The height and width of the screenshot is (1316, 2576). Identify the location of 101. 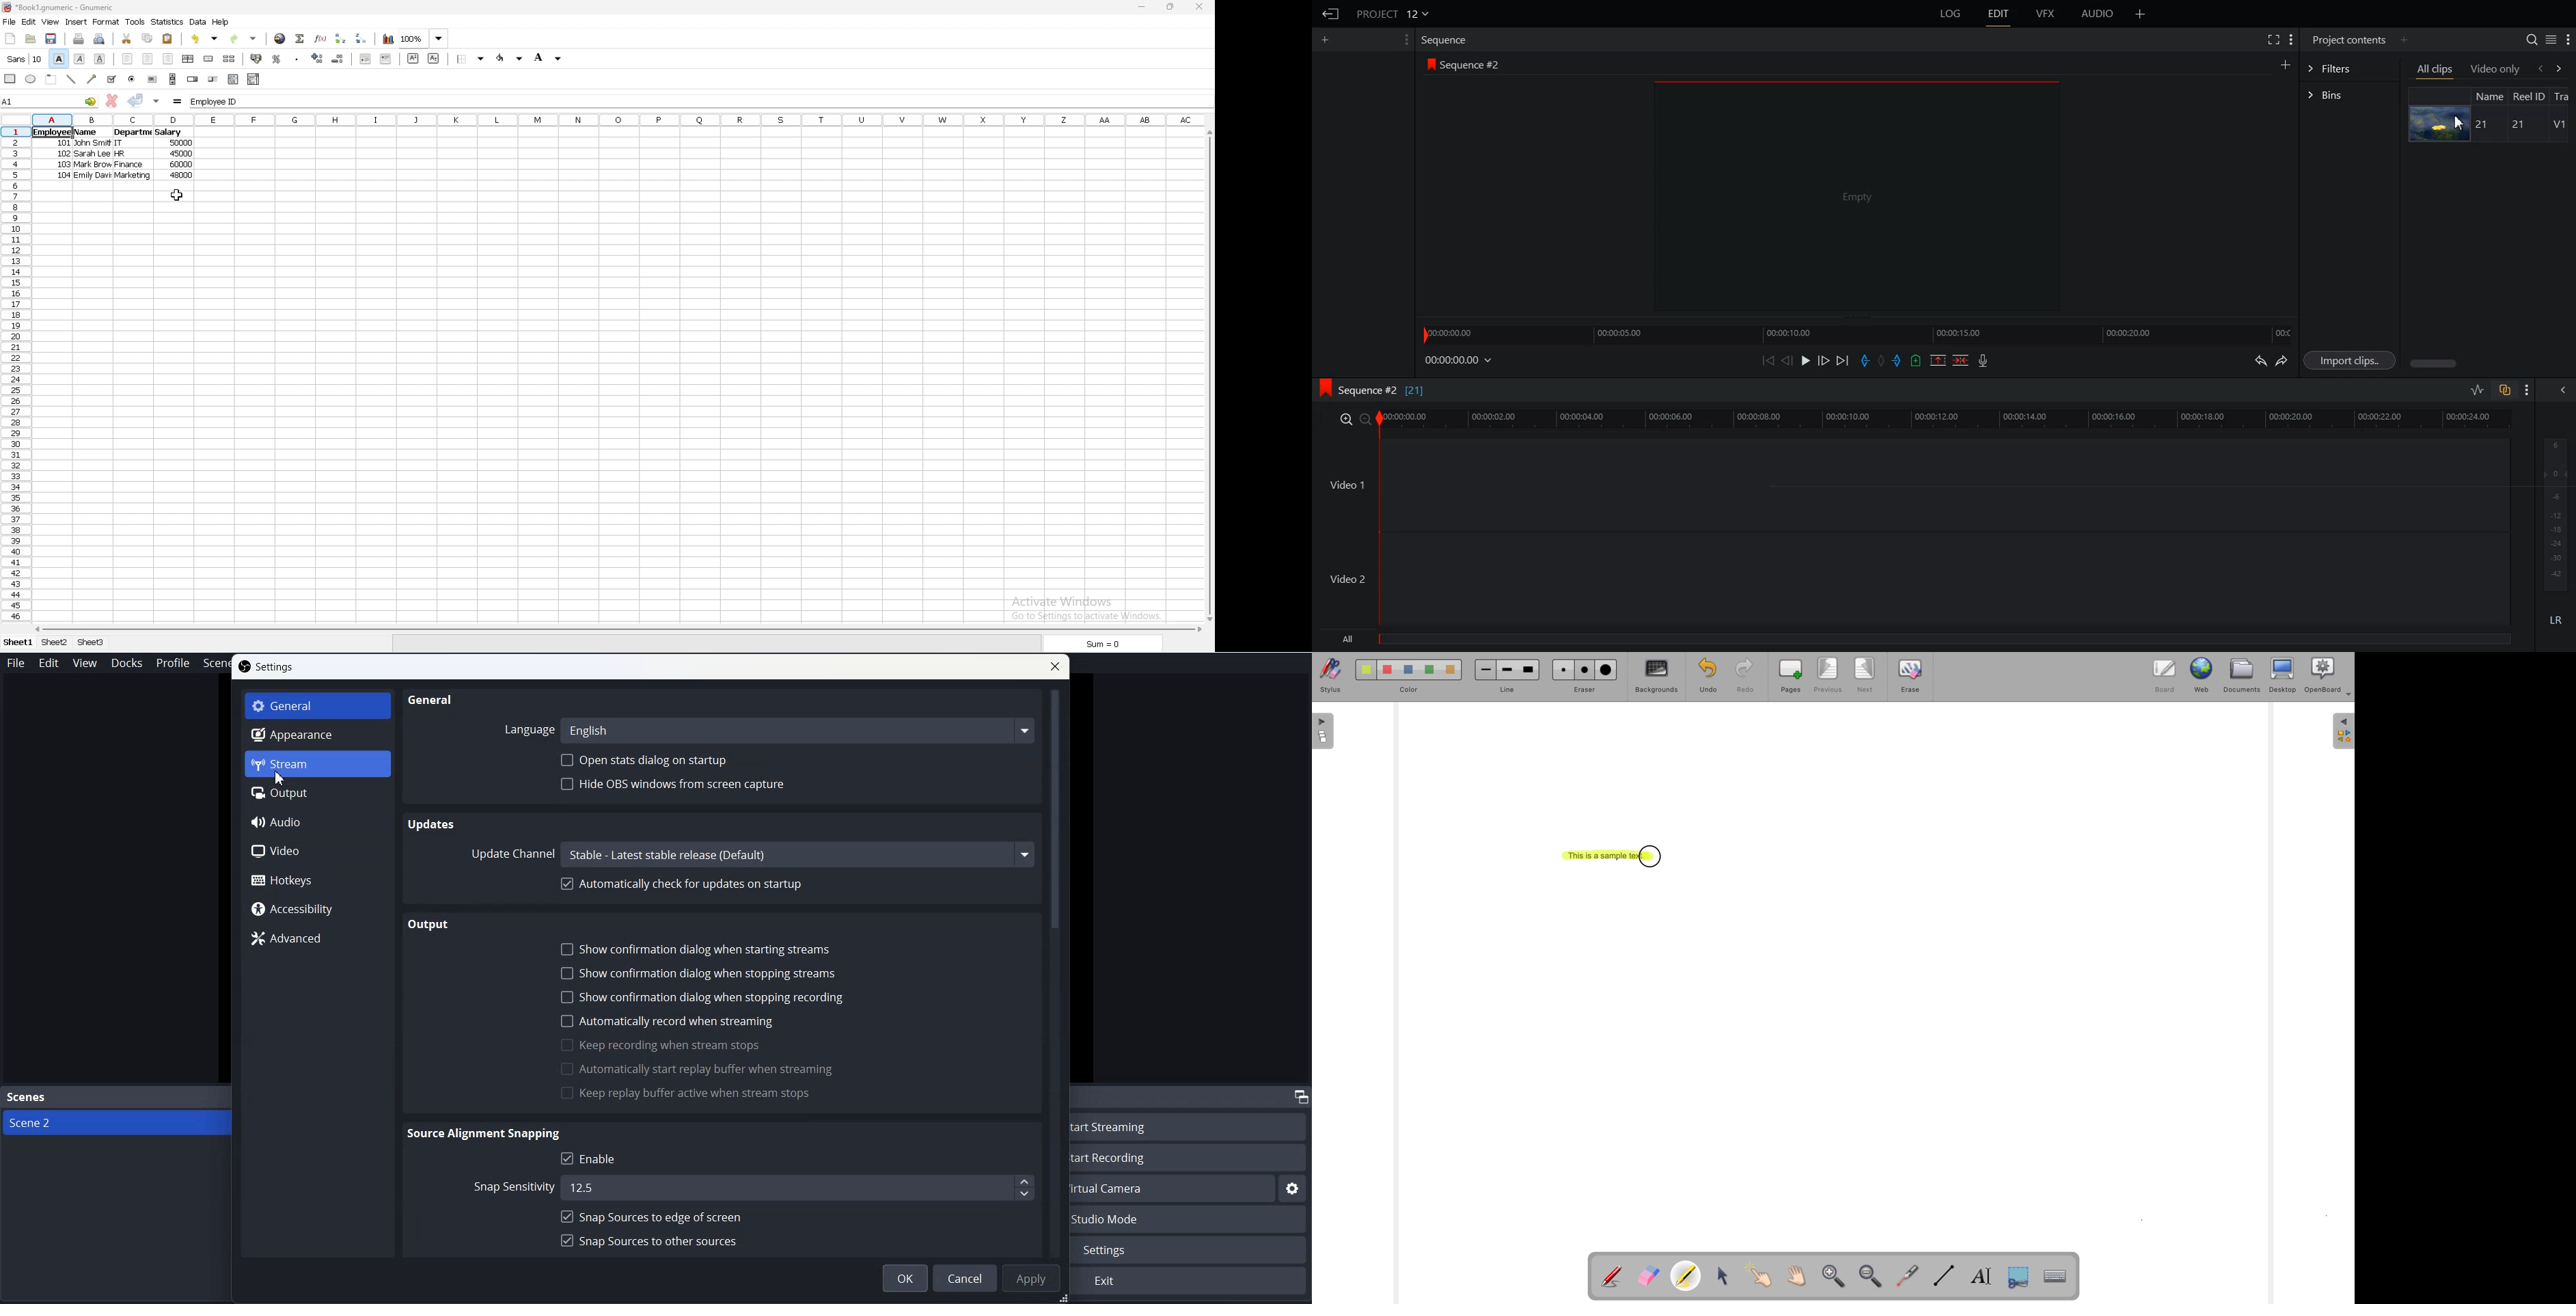
(61, 144).